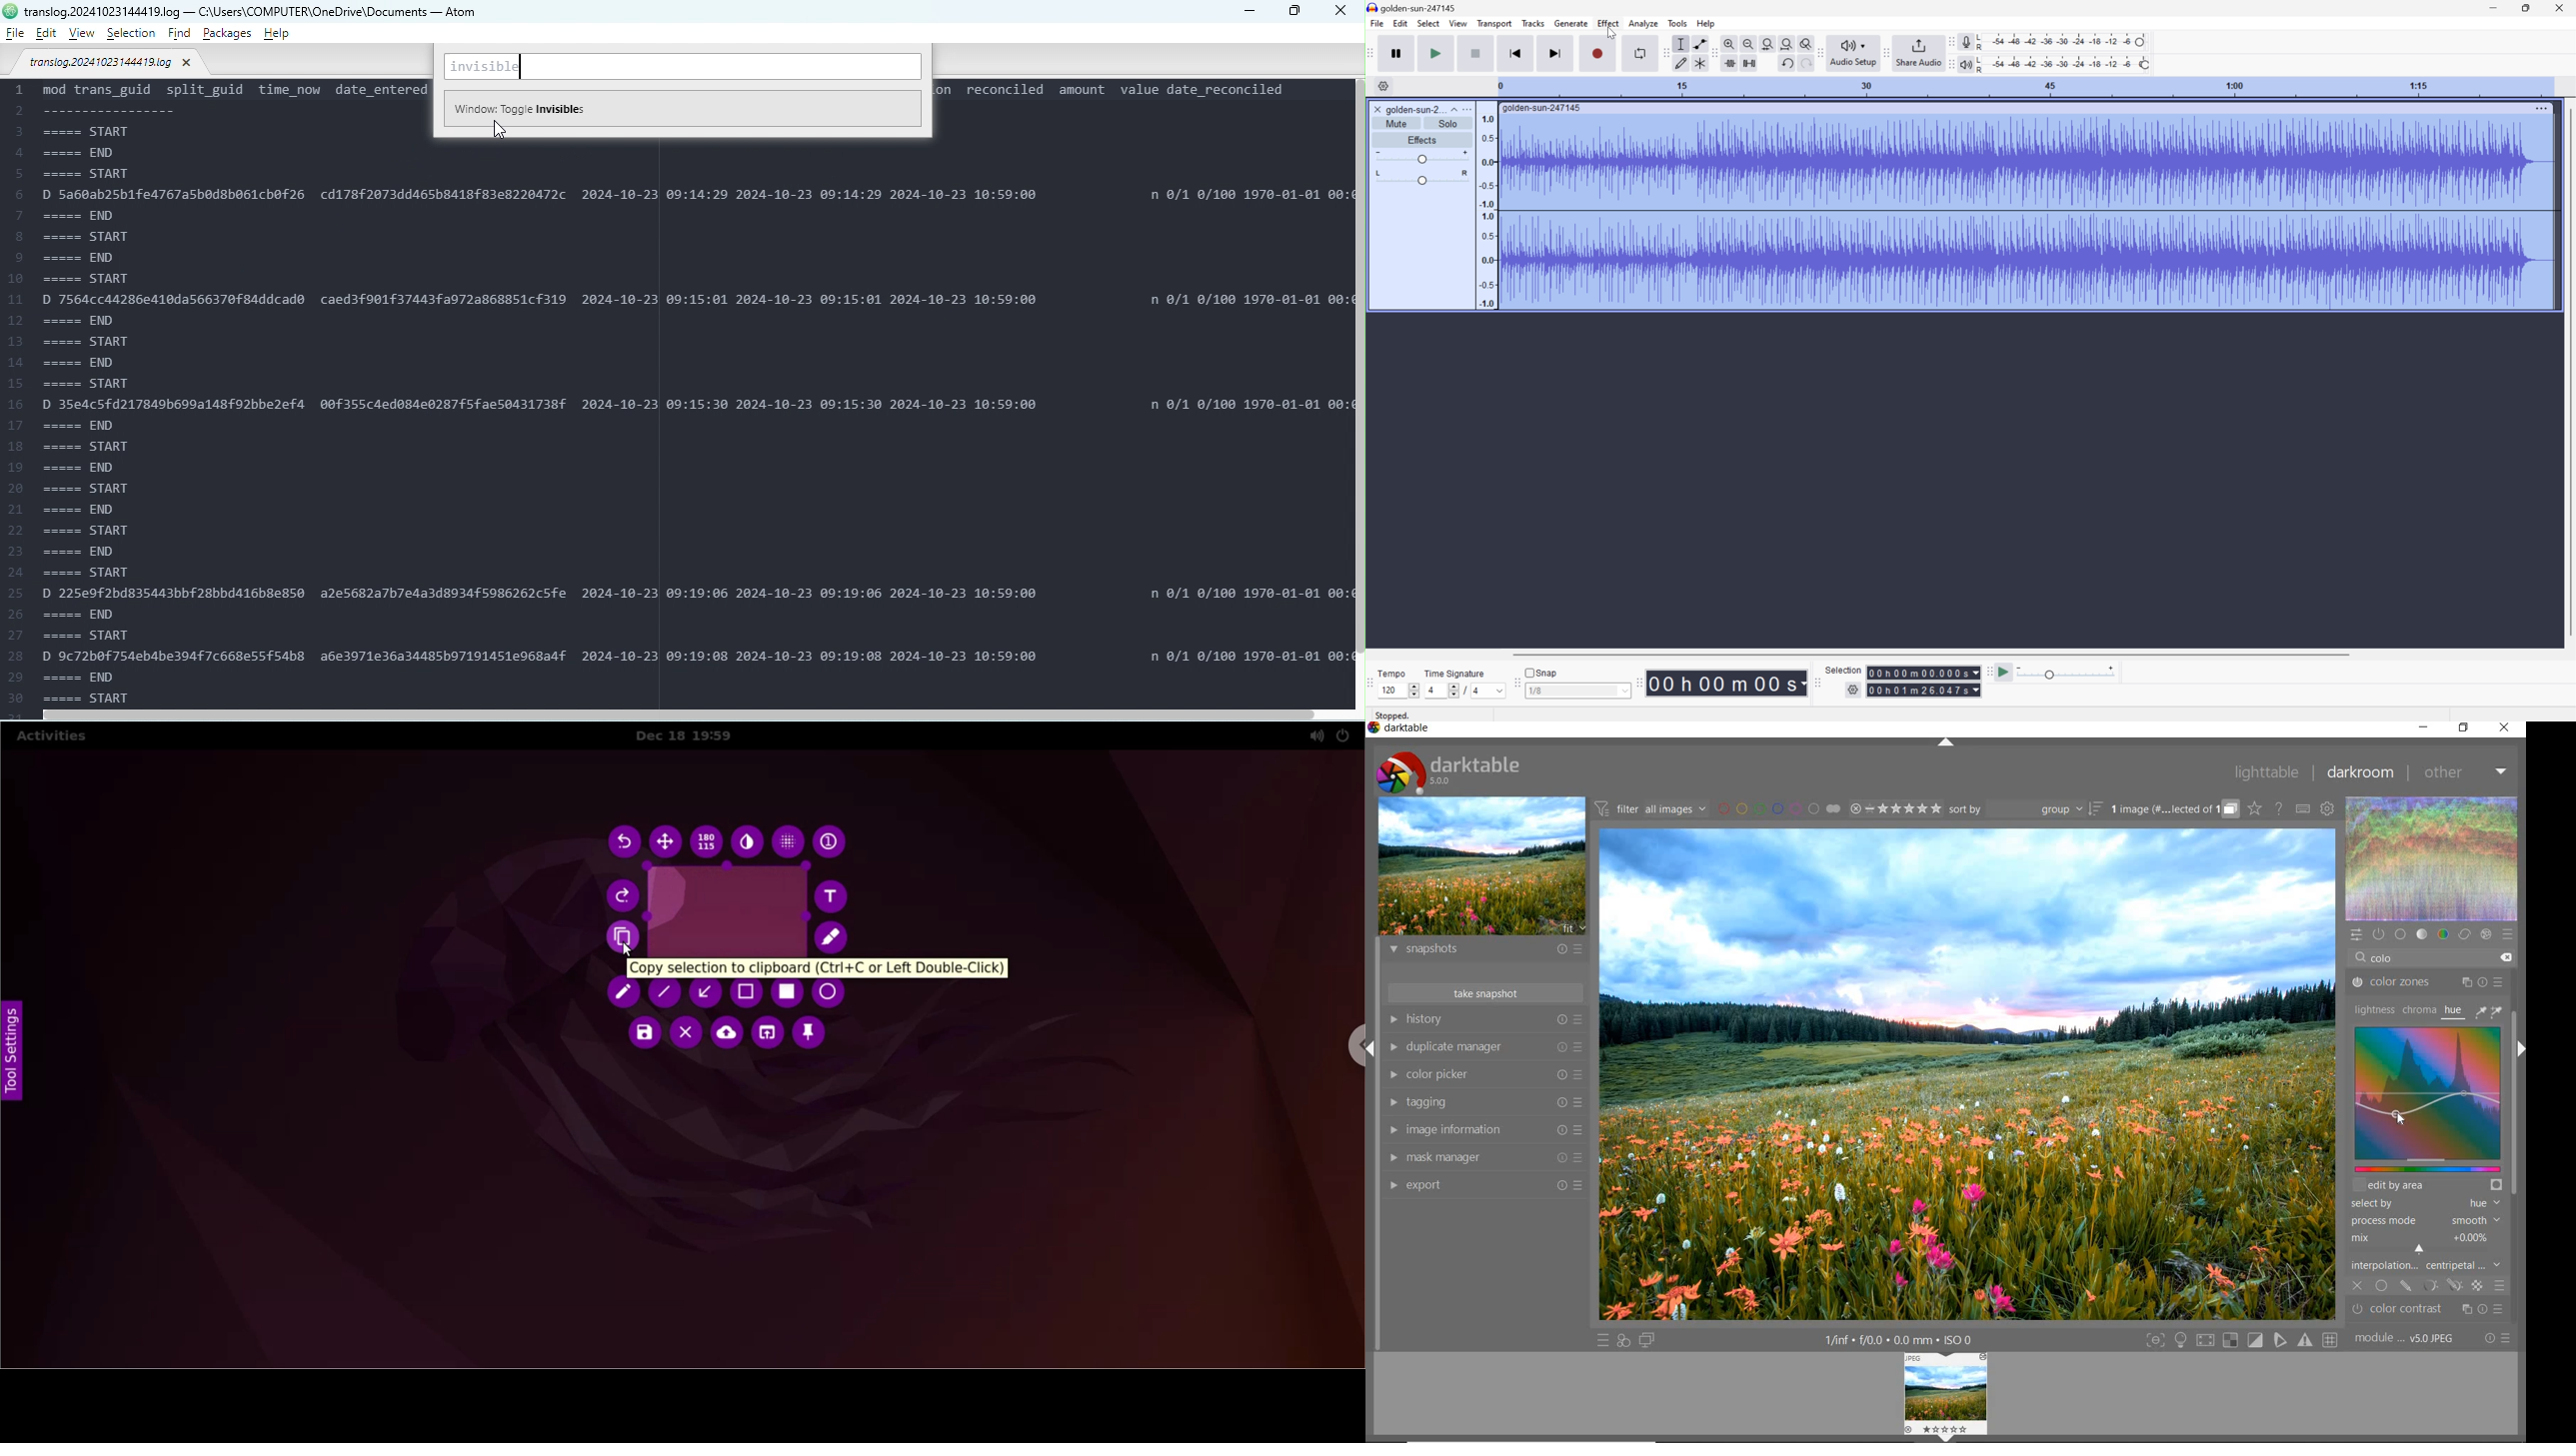  I want to click on expand/collapse, so click(1948, 743).